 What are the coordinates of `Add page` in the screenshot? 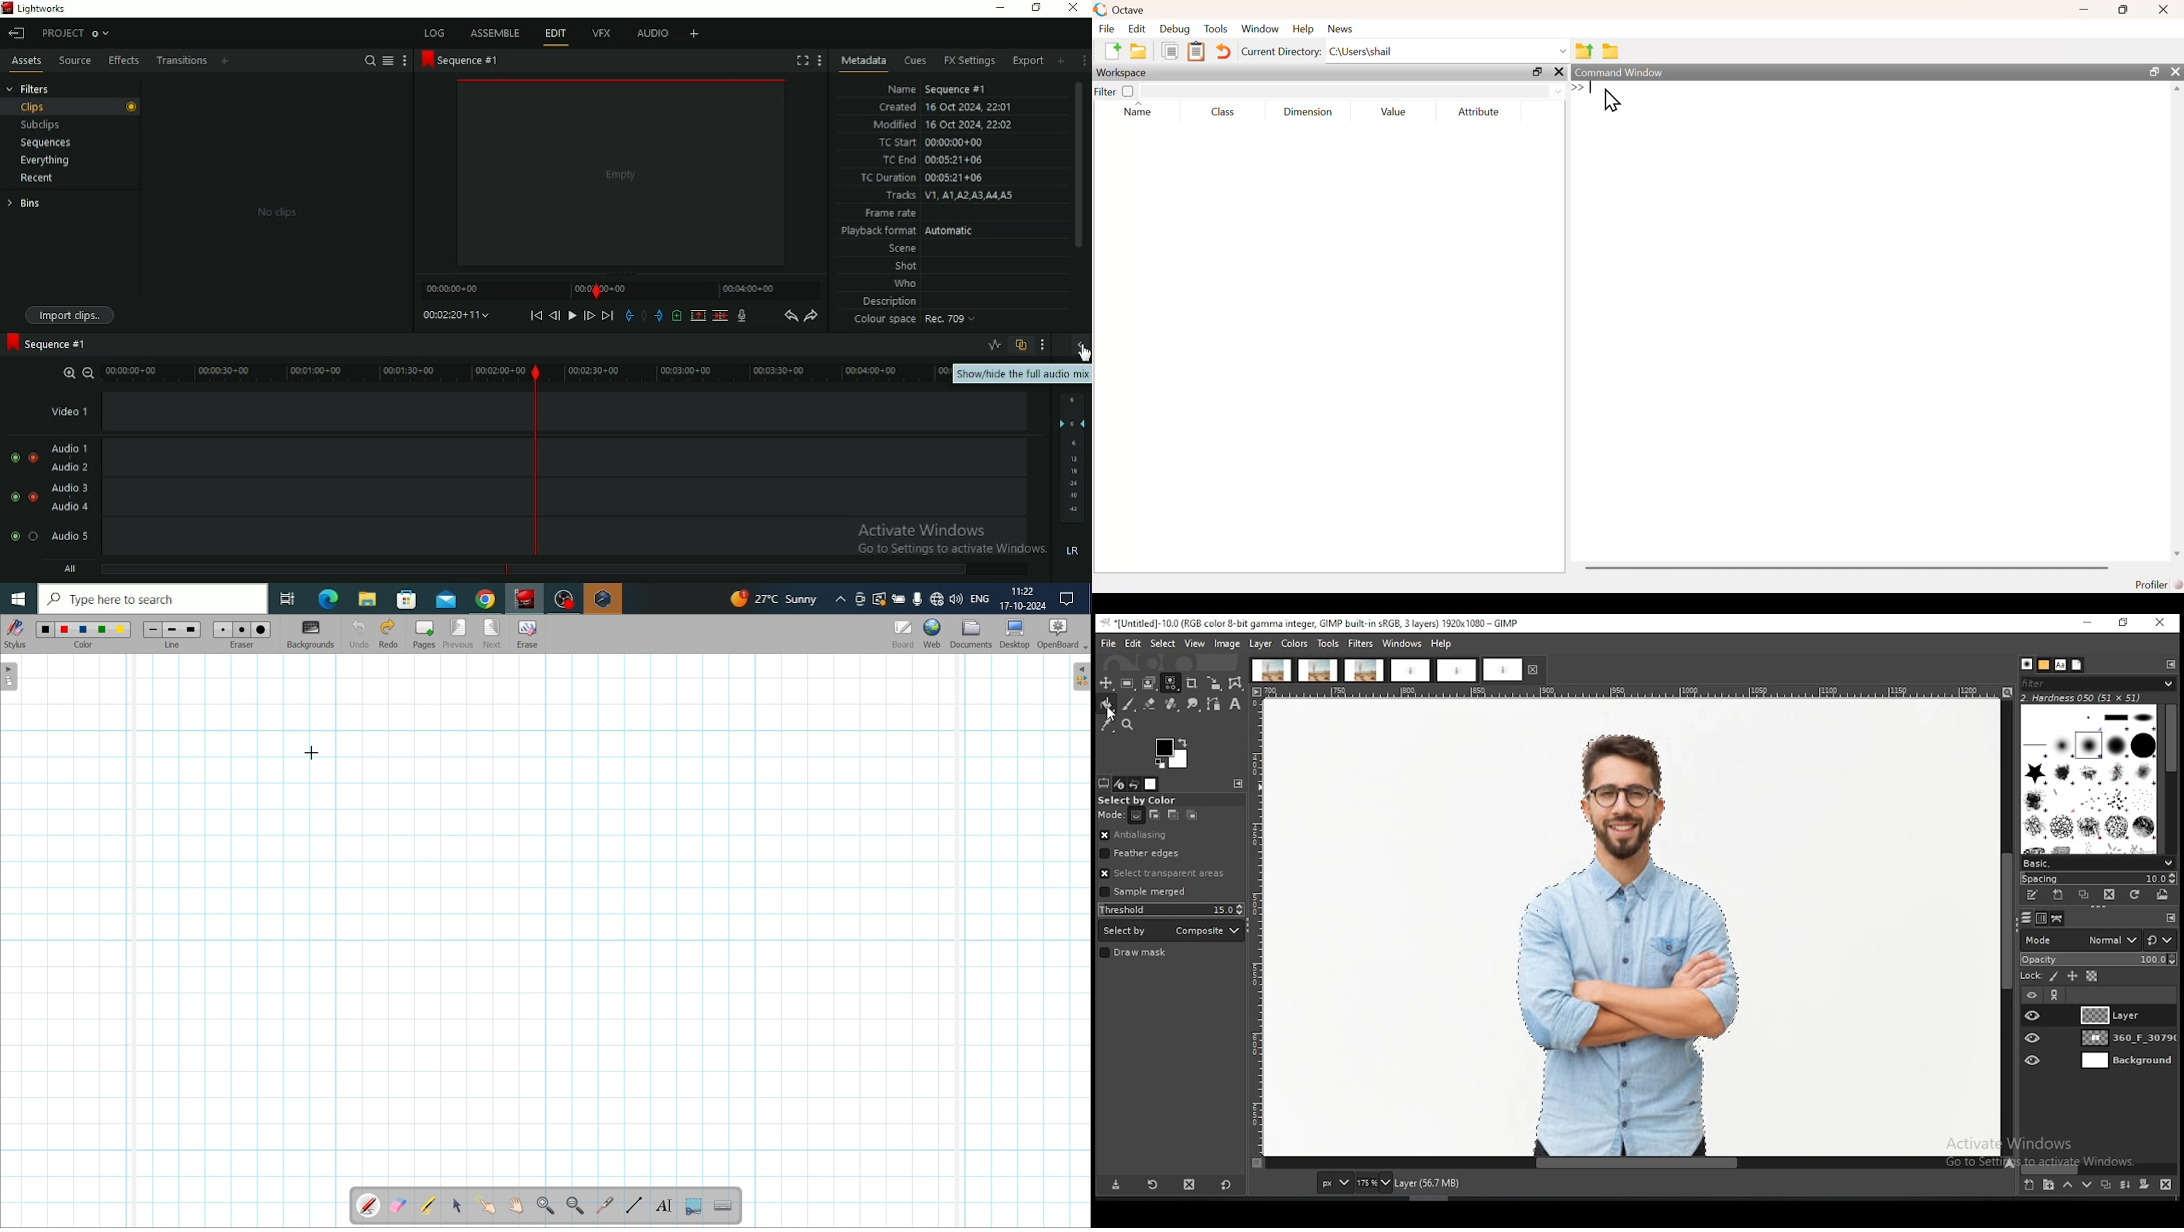 It's located at (424, 634).